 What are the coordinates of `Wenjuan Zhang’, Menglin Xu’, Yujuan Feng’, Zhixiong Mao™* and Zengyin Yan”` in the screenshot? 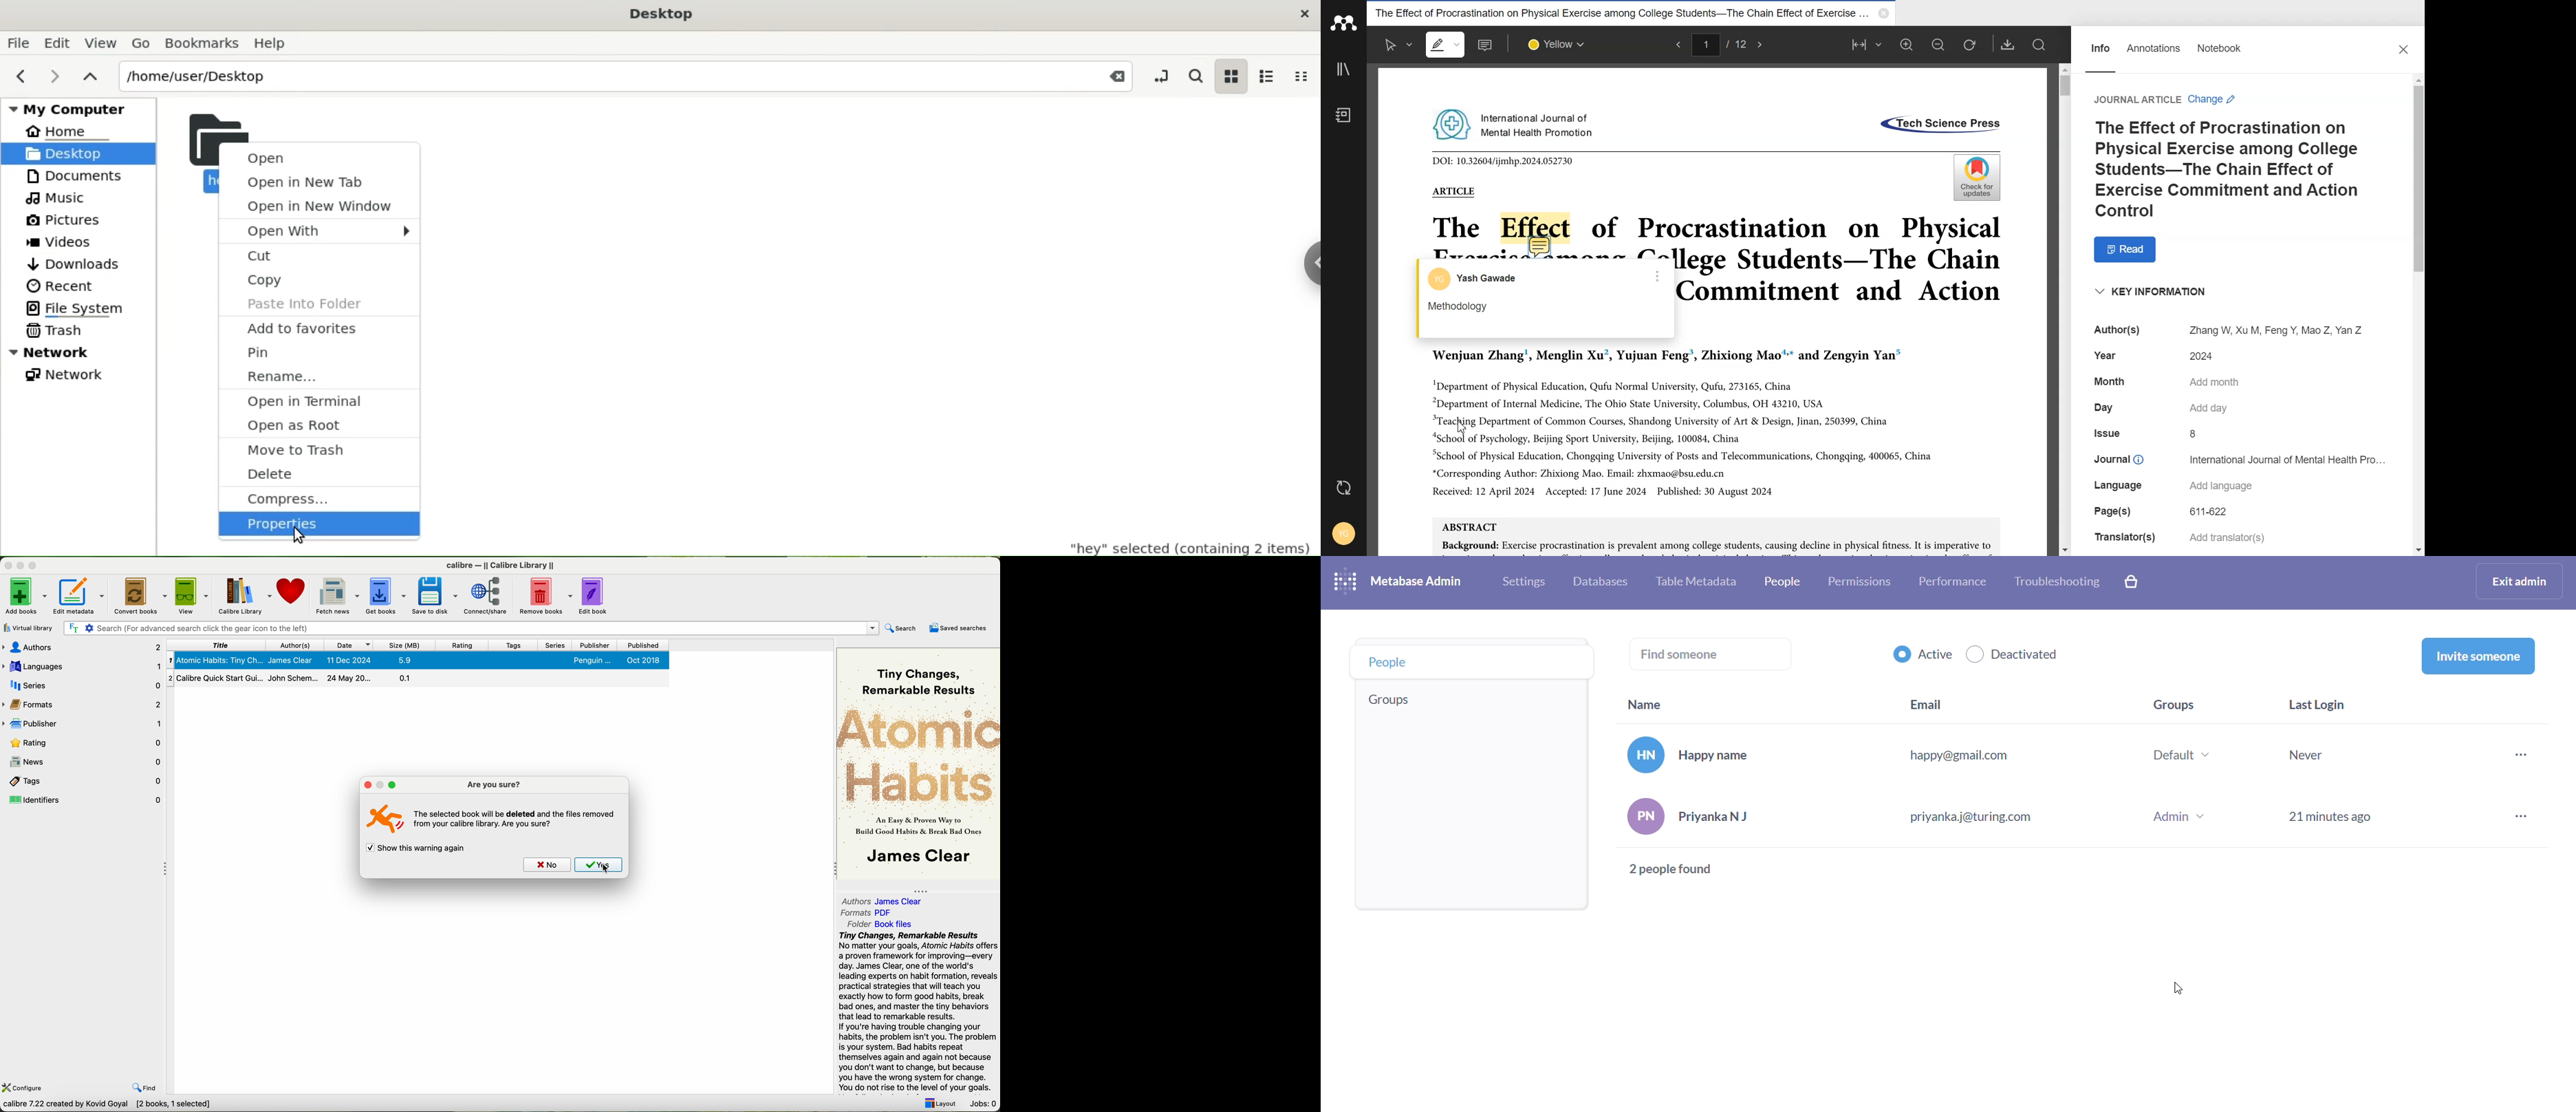 It's located at (1667, 356).